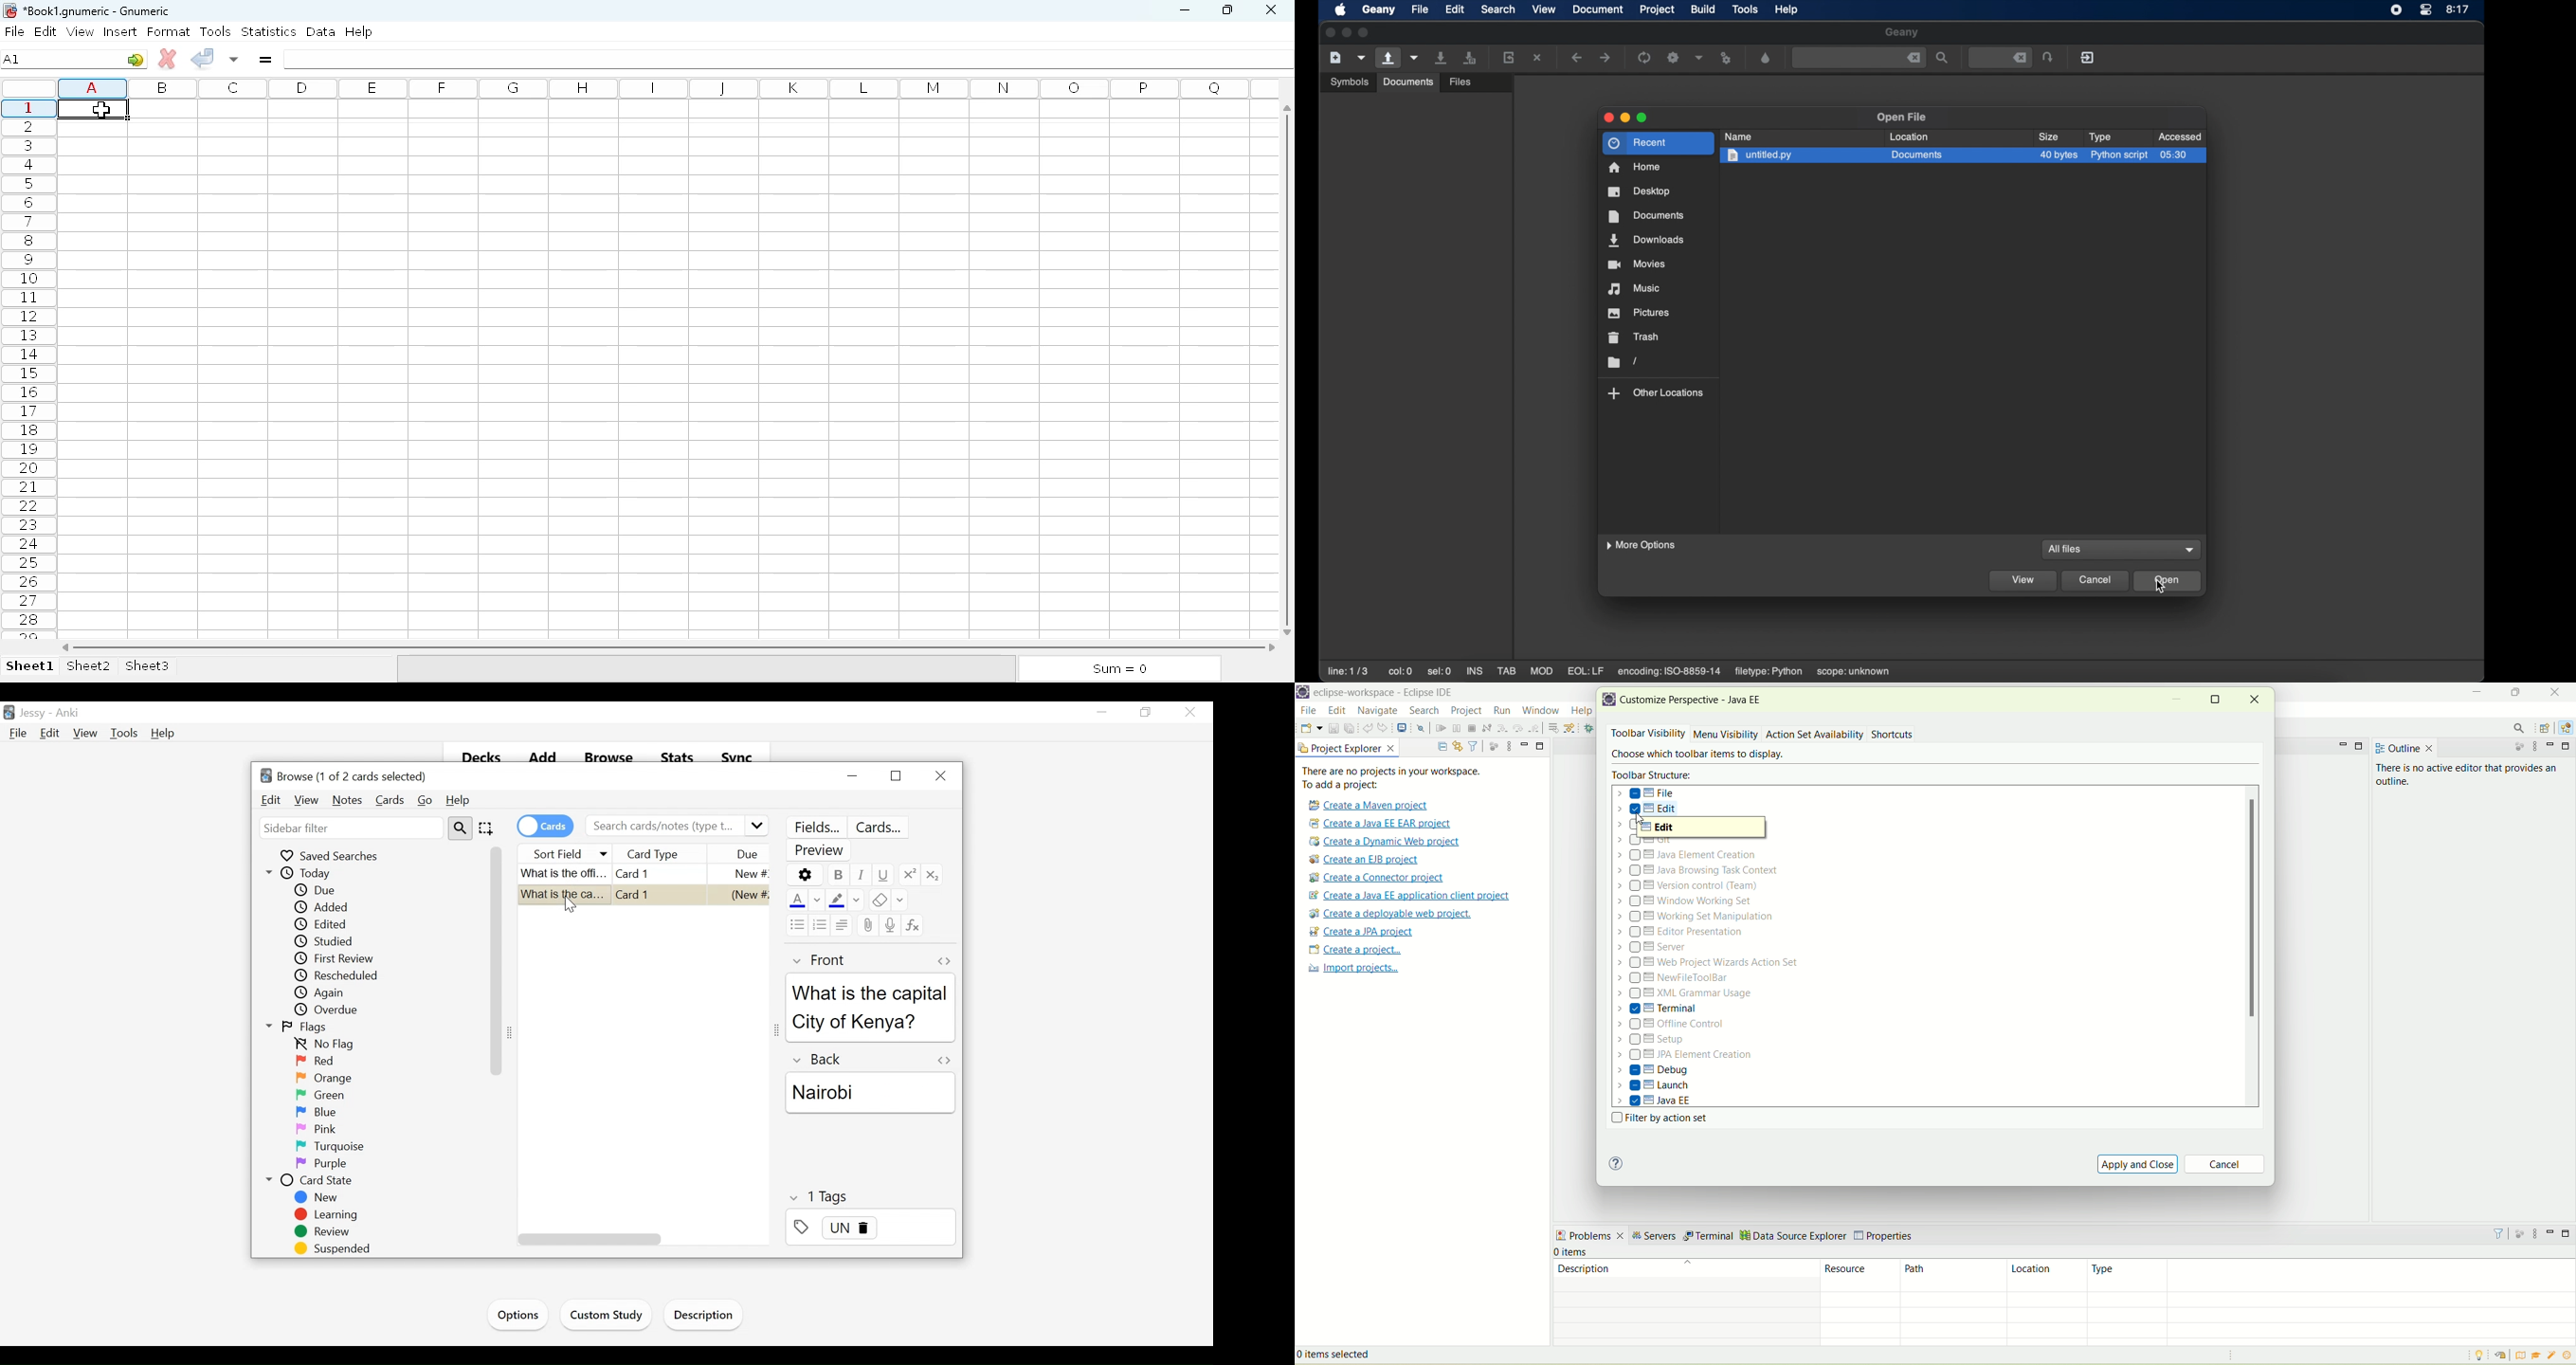  I want to click on Customize Fiel, so click(816, 827).